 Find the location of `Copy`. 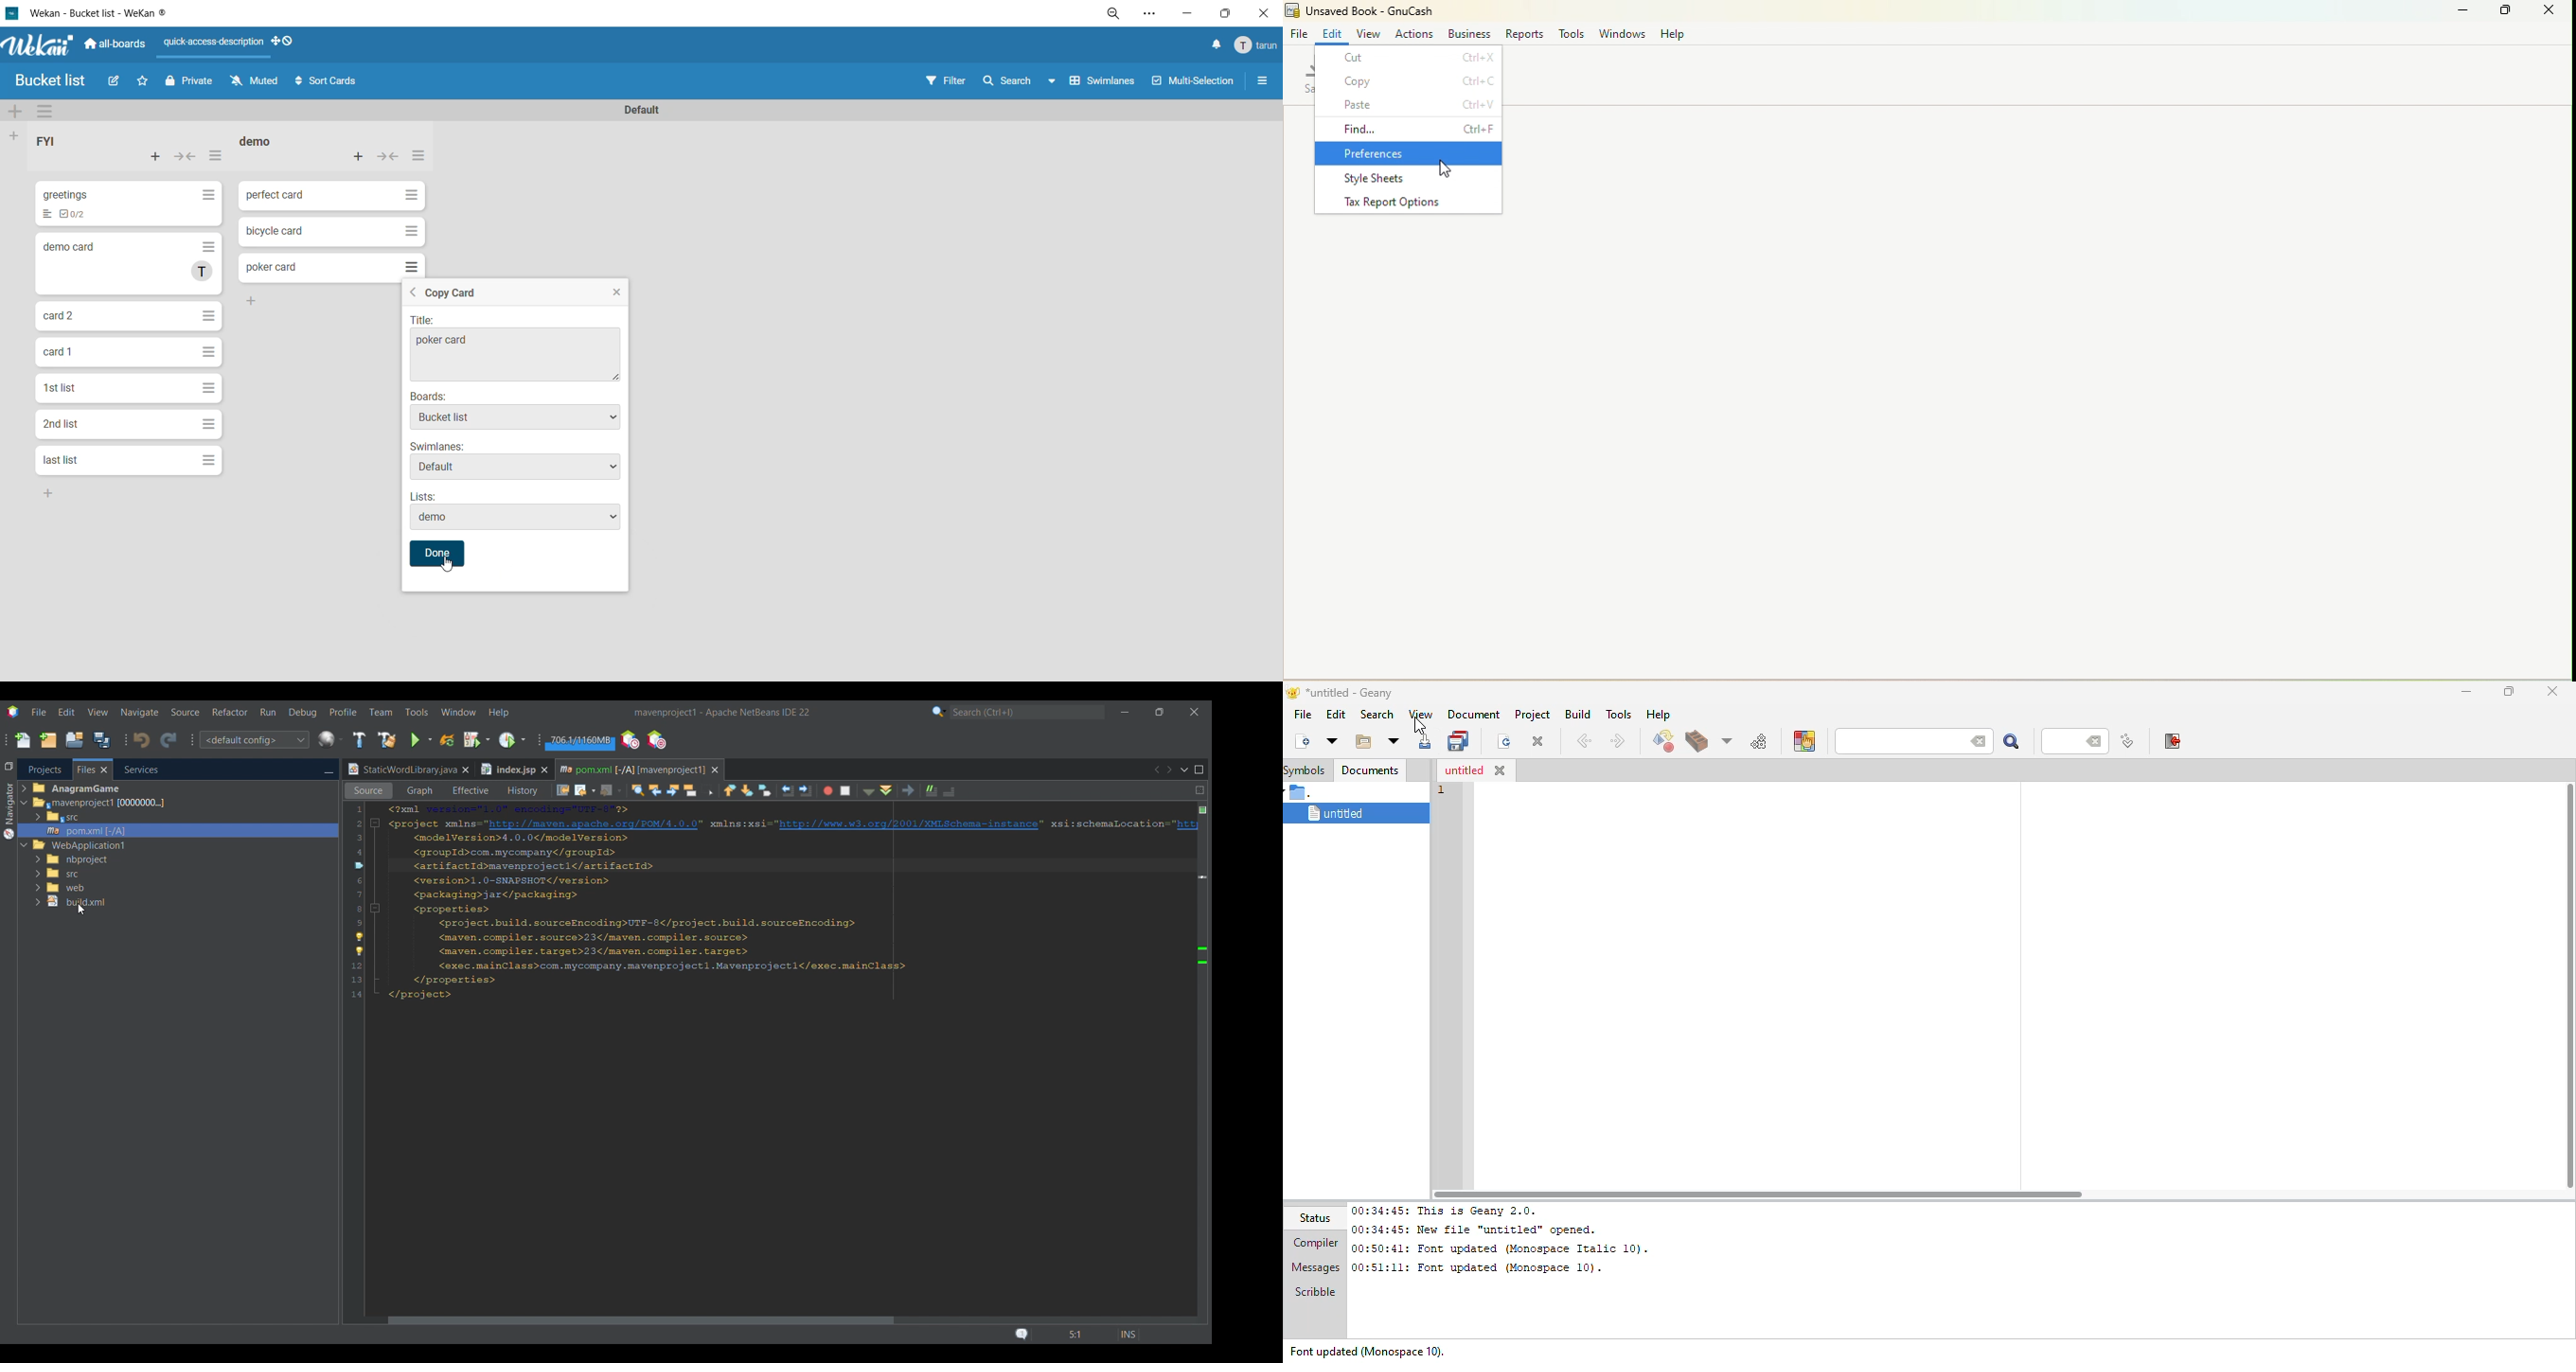

Copy is located at coordinates (1407, 79).